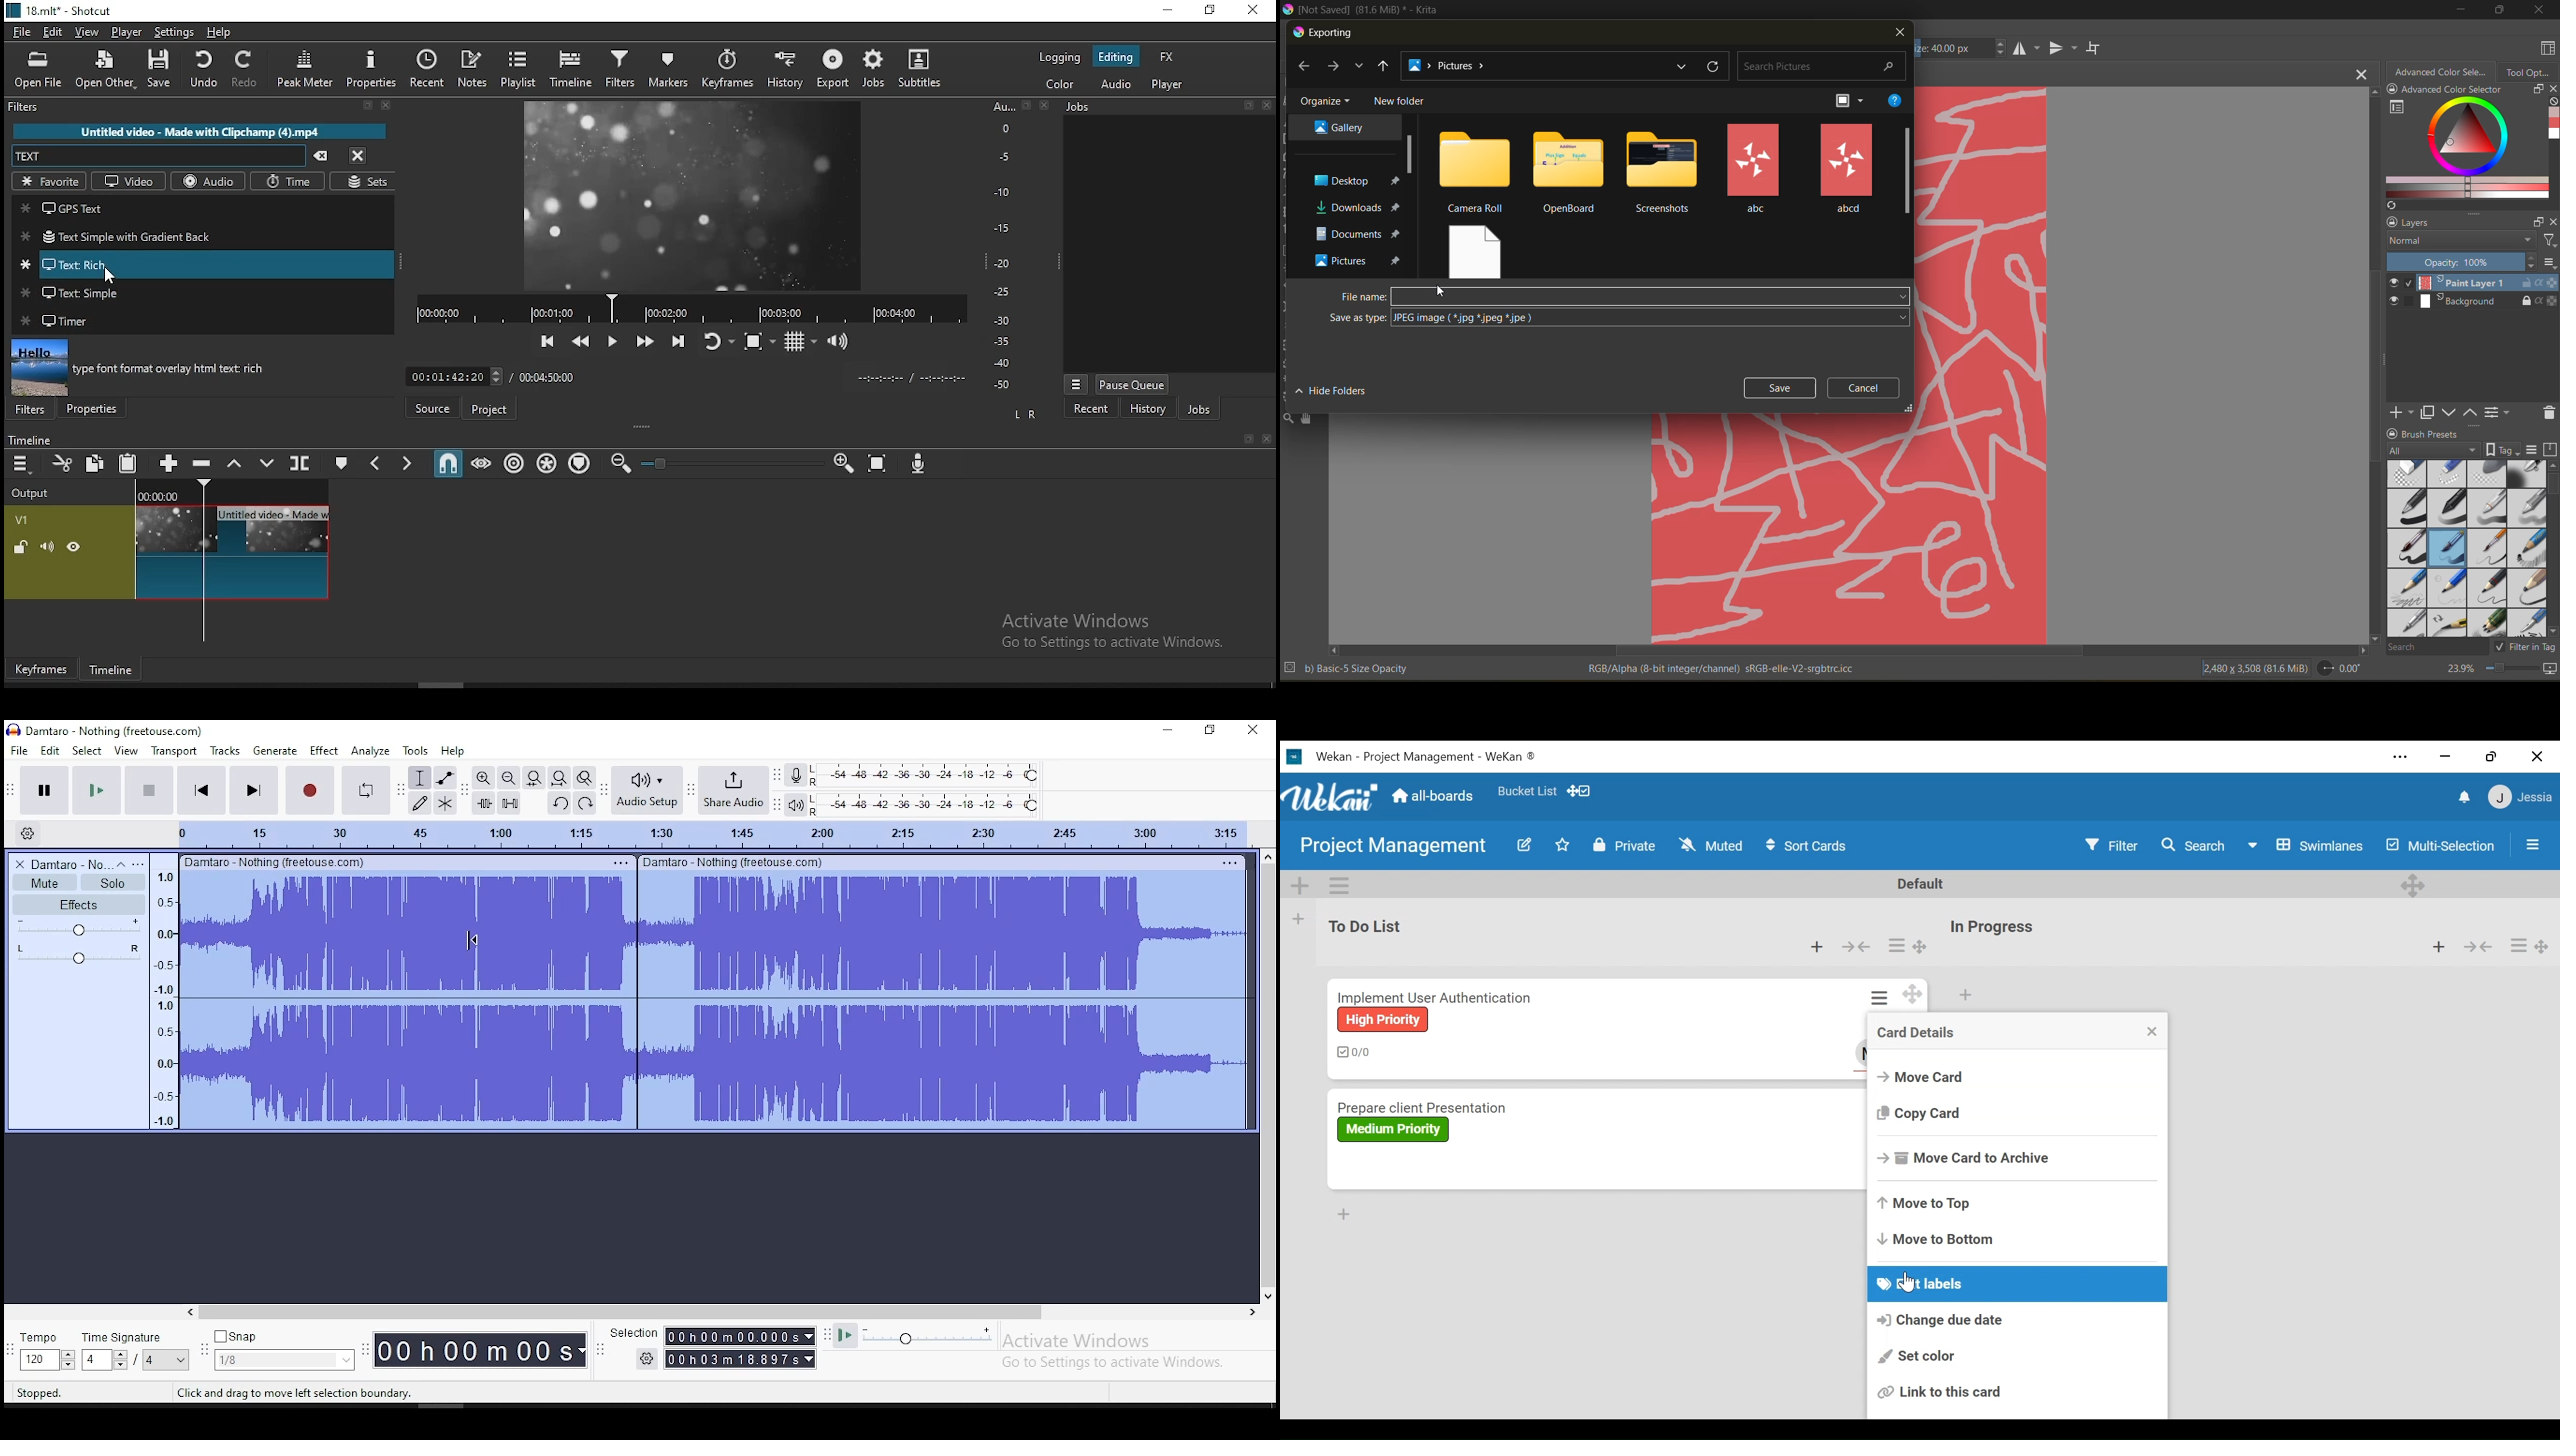 This screenshot has height=1456, width=2576. I want to click on jobs, so click(1198, 408).